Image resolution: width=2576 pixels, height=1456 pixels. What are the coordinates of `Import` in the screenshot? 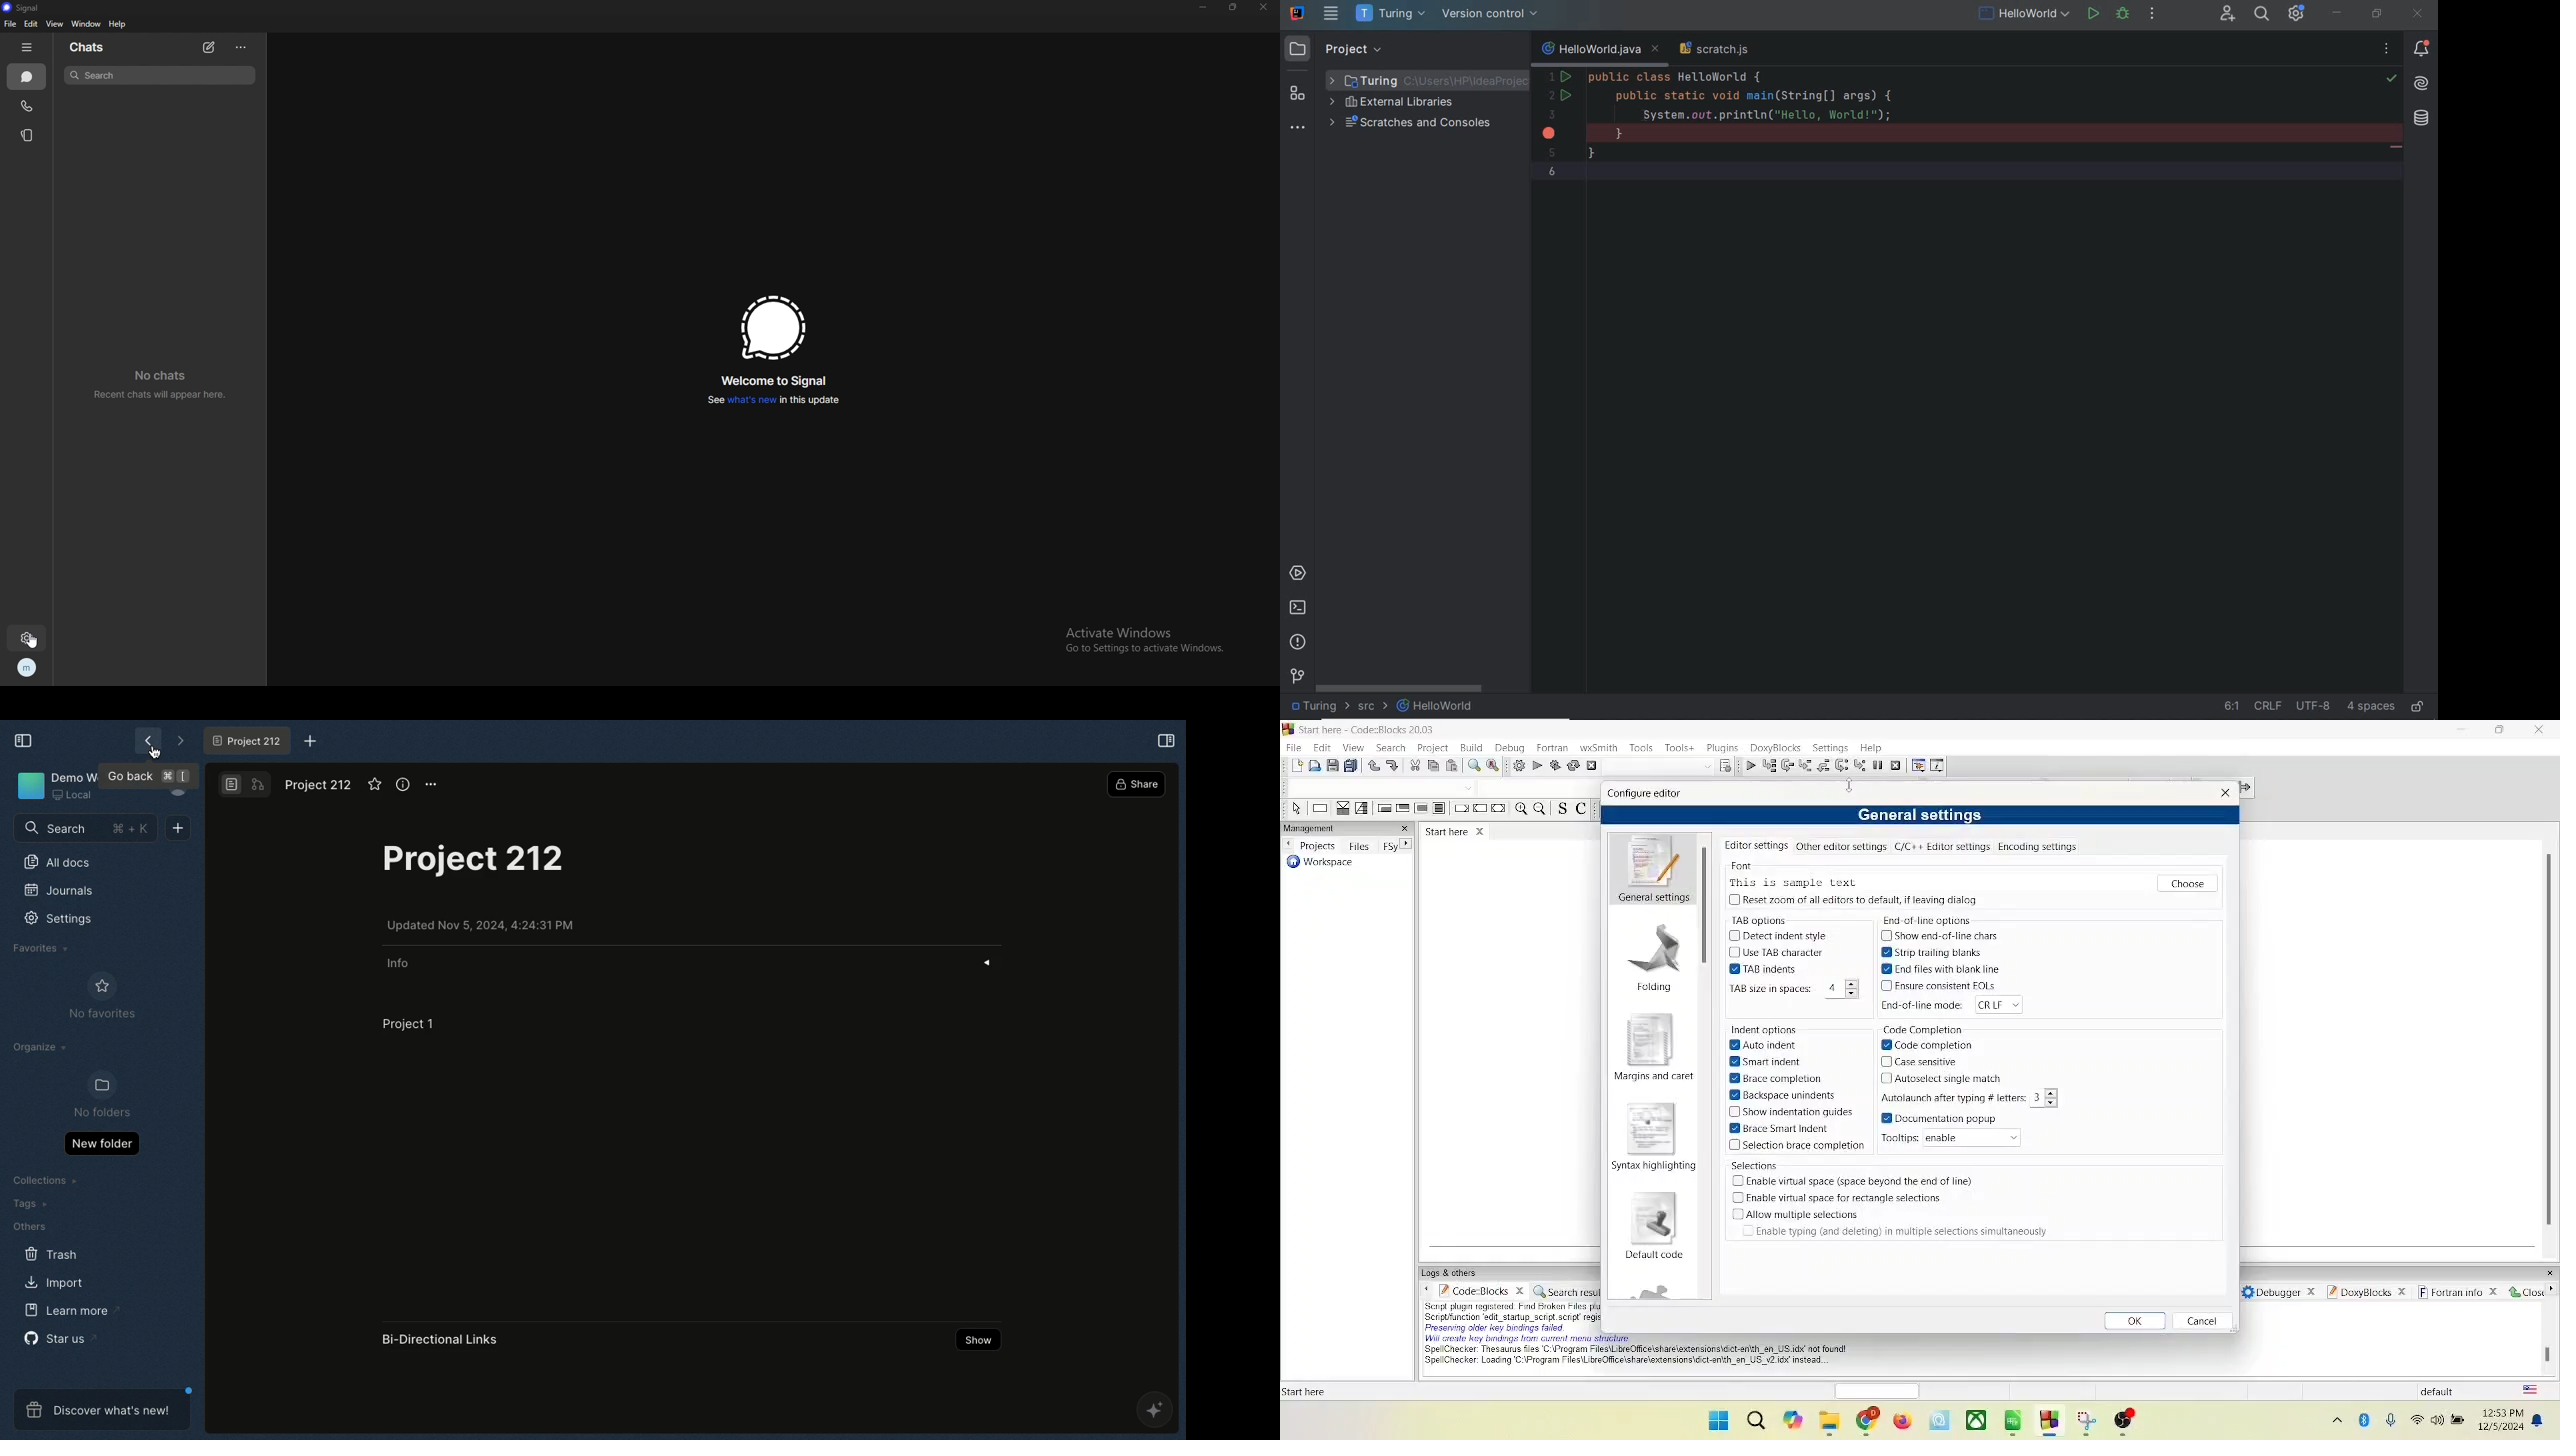 It's located at (51, 1280).